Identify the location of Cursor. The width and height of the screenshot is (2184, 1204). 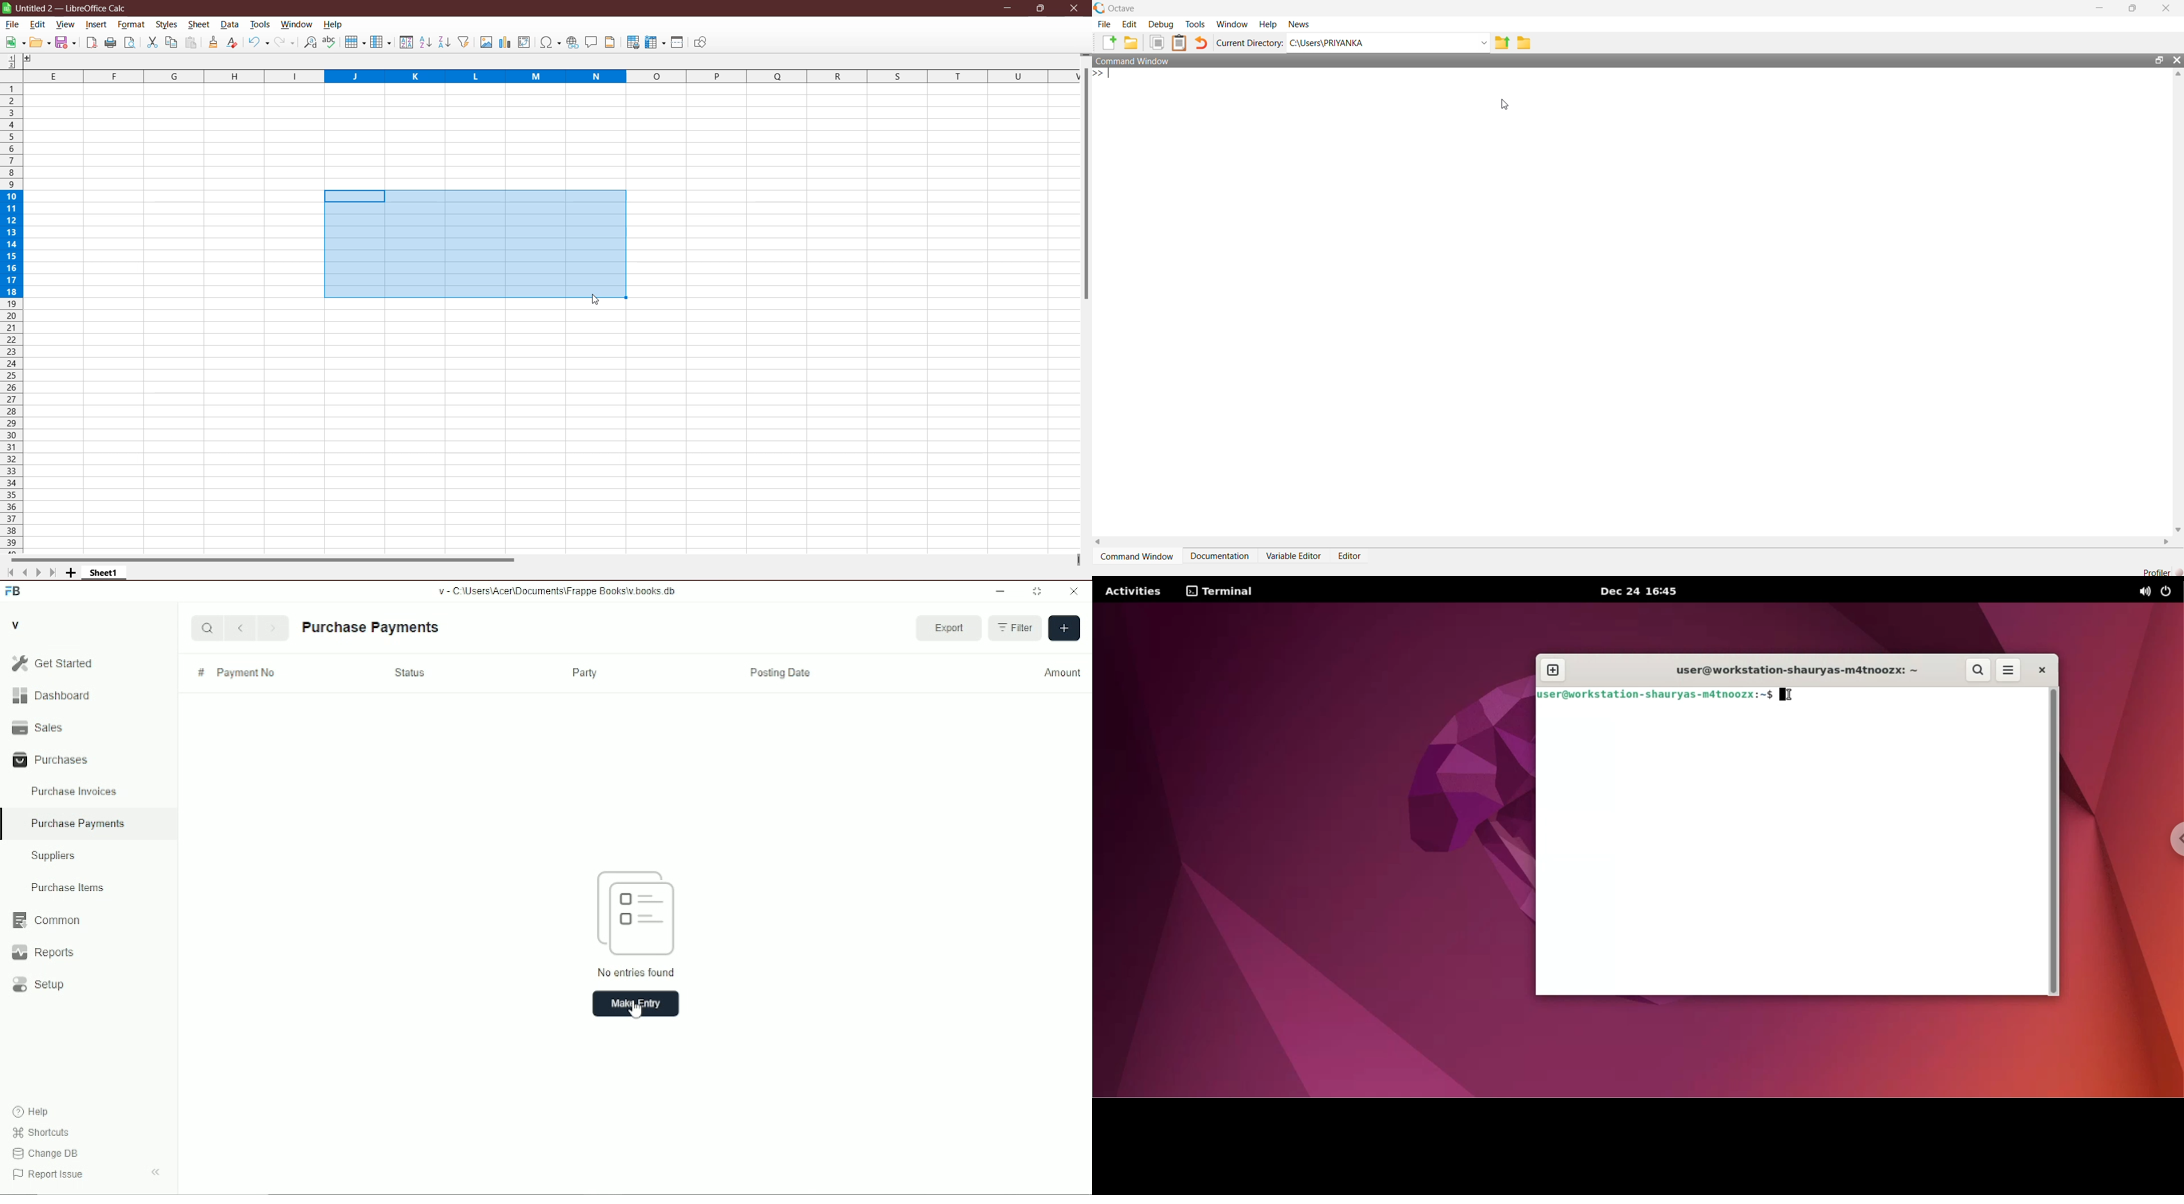
(1507, 105).